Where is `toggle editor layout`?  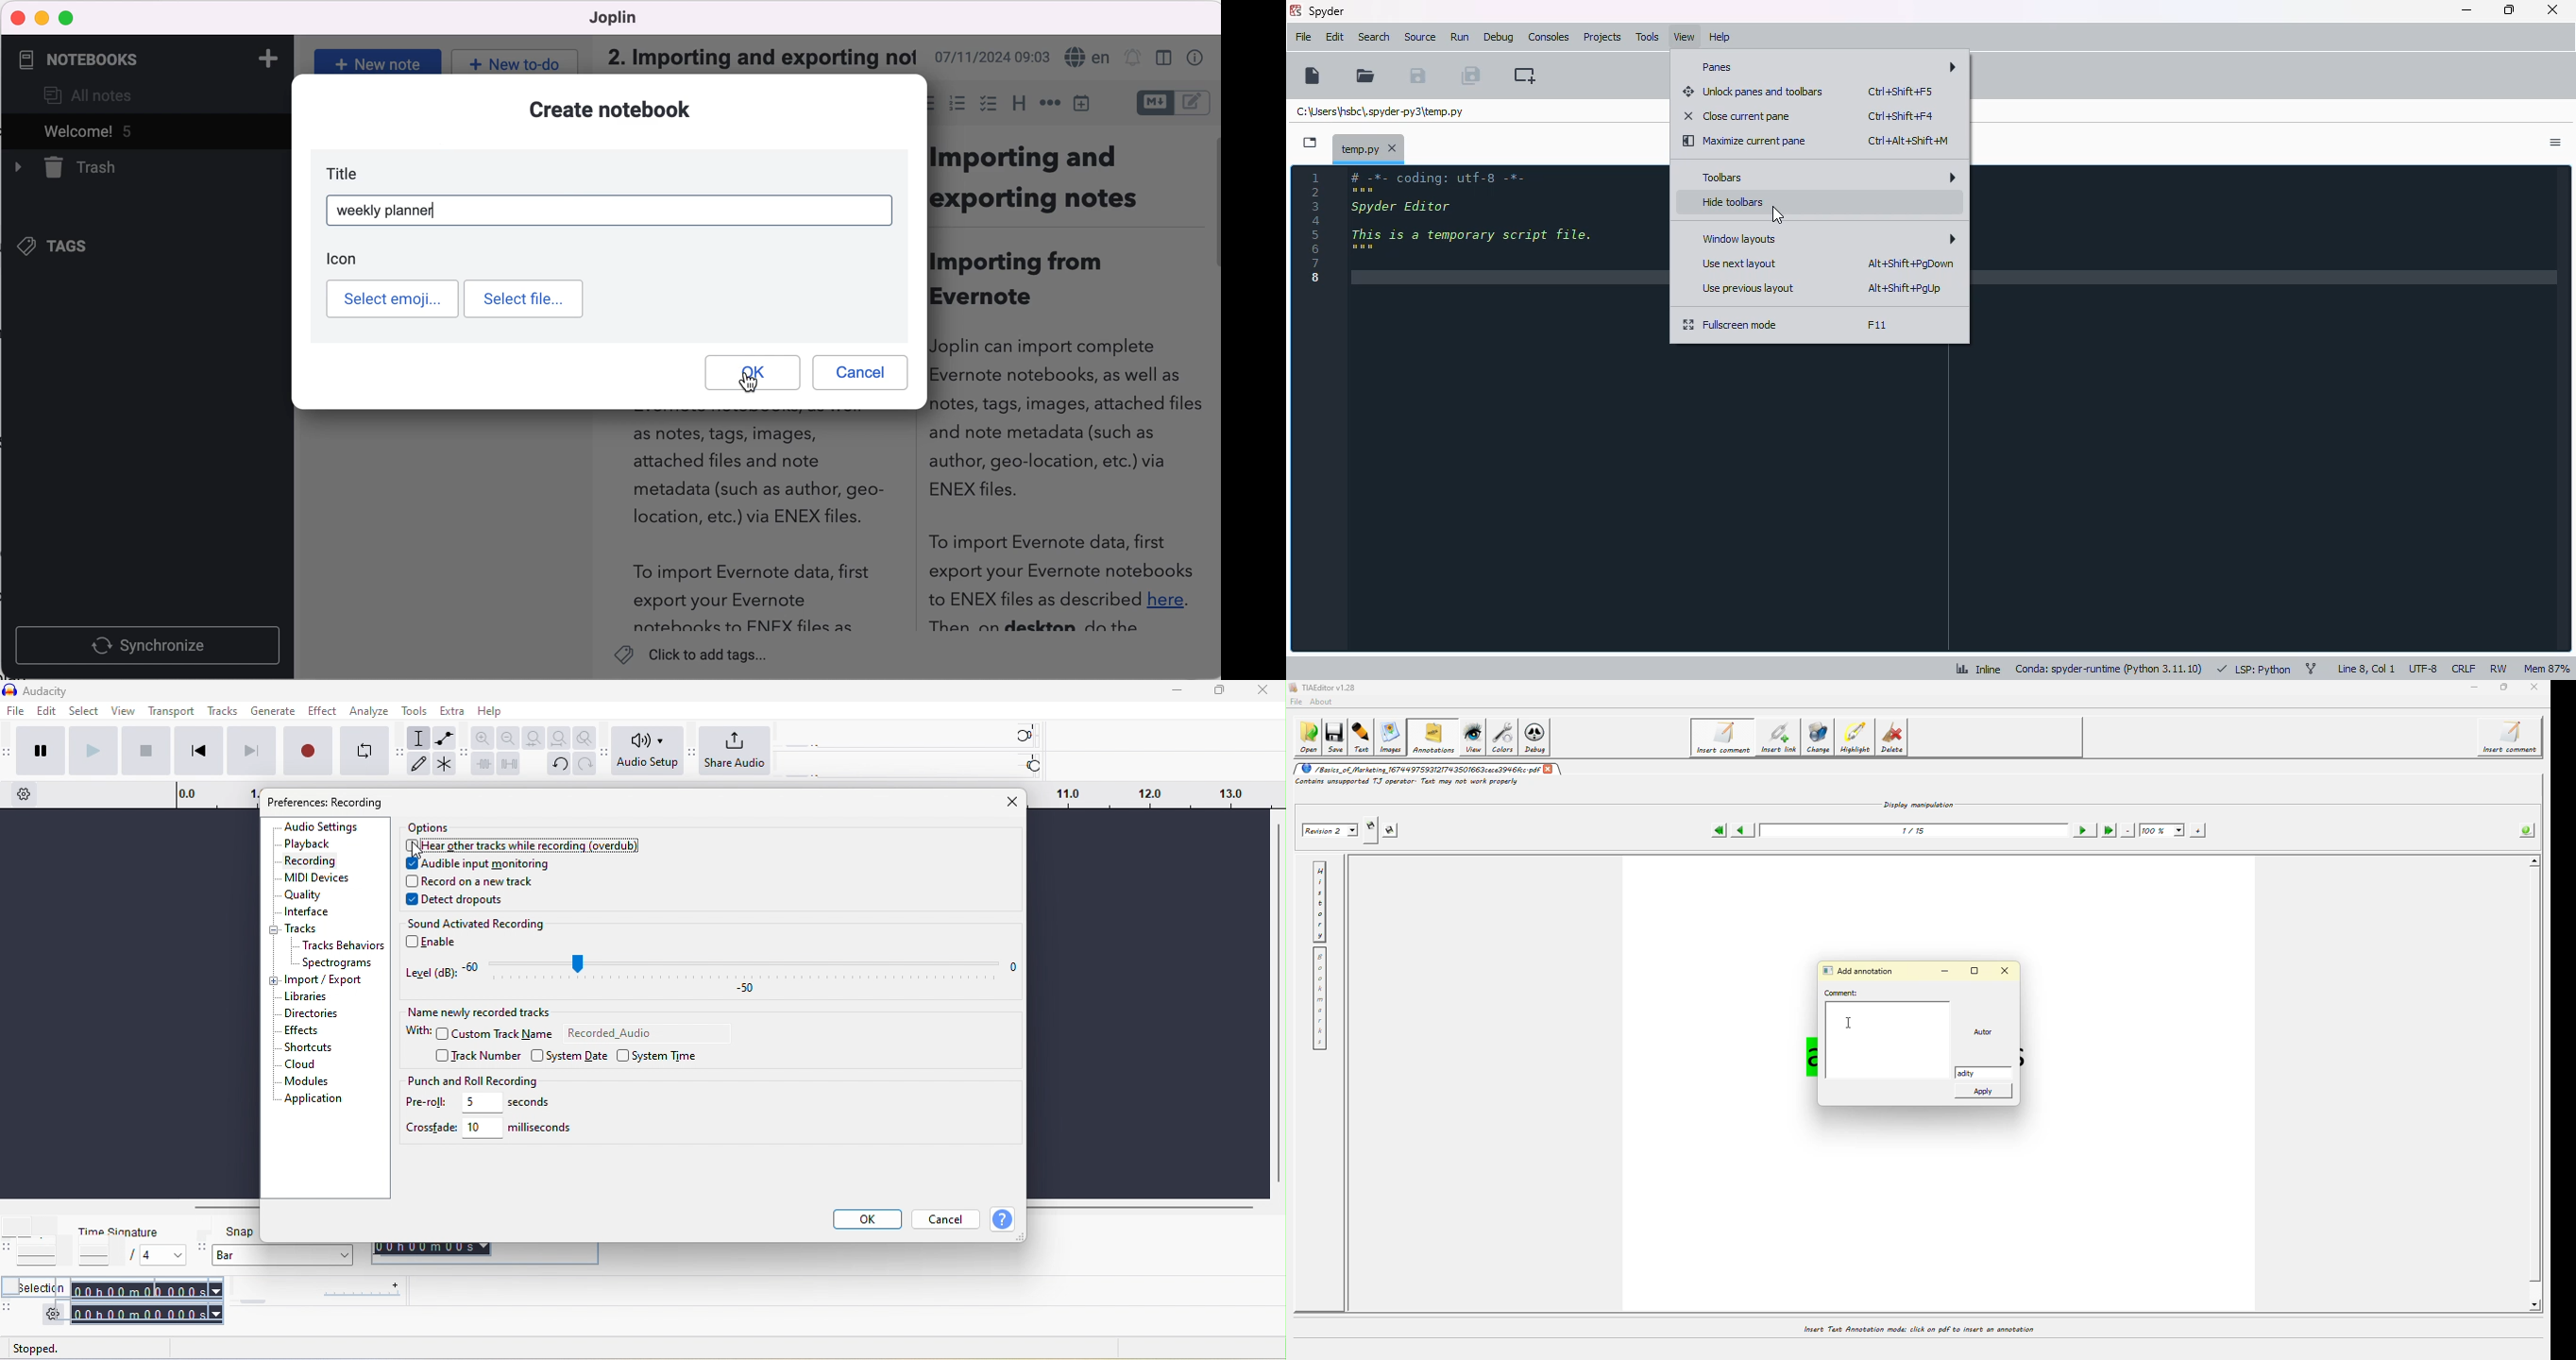
toggle editor layout is located at coordinates (1167, 59).